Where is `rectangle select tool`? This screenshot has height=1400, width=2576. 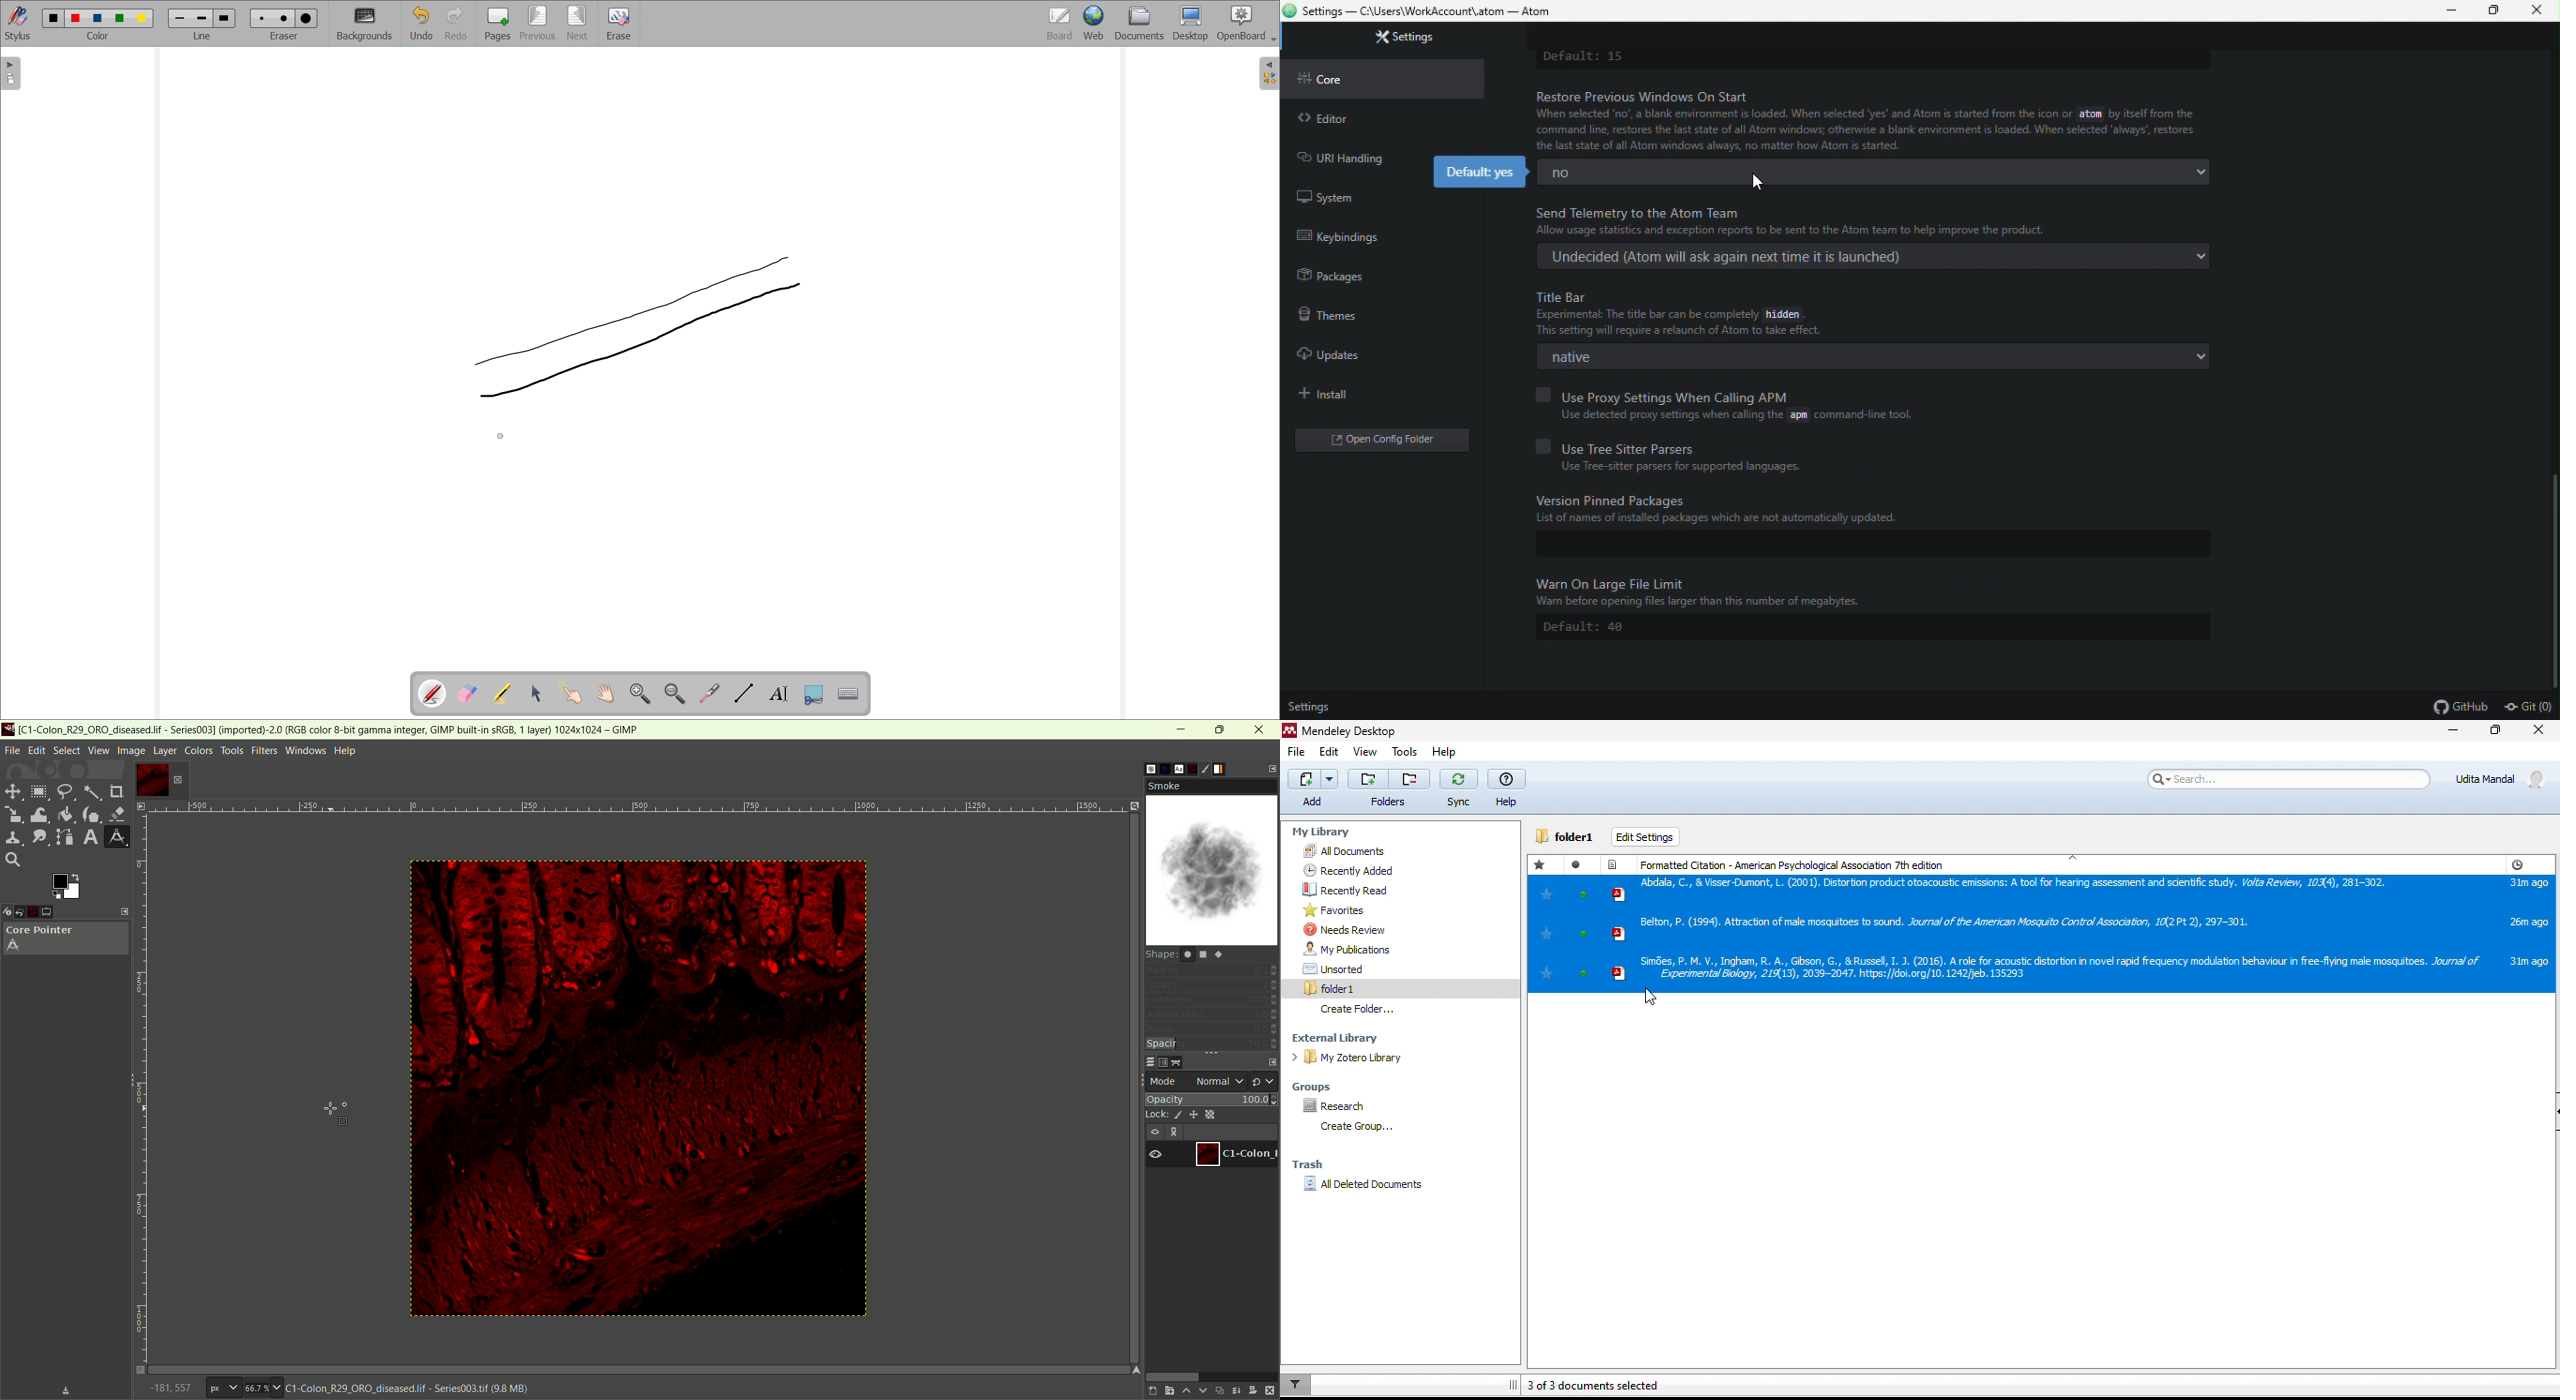
rectangle select tool is located at coordinates (39, 791).